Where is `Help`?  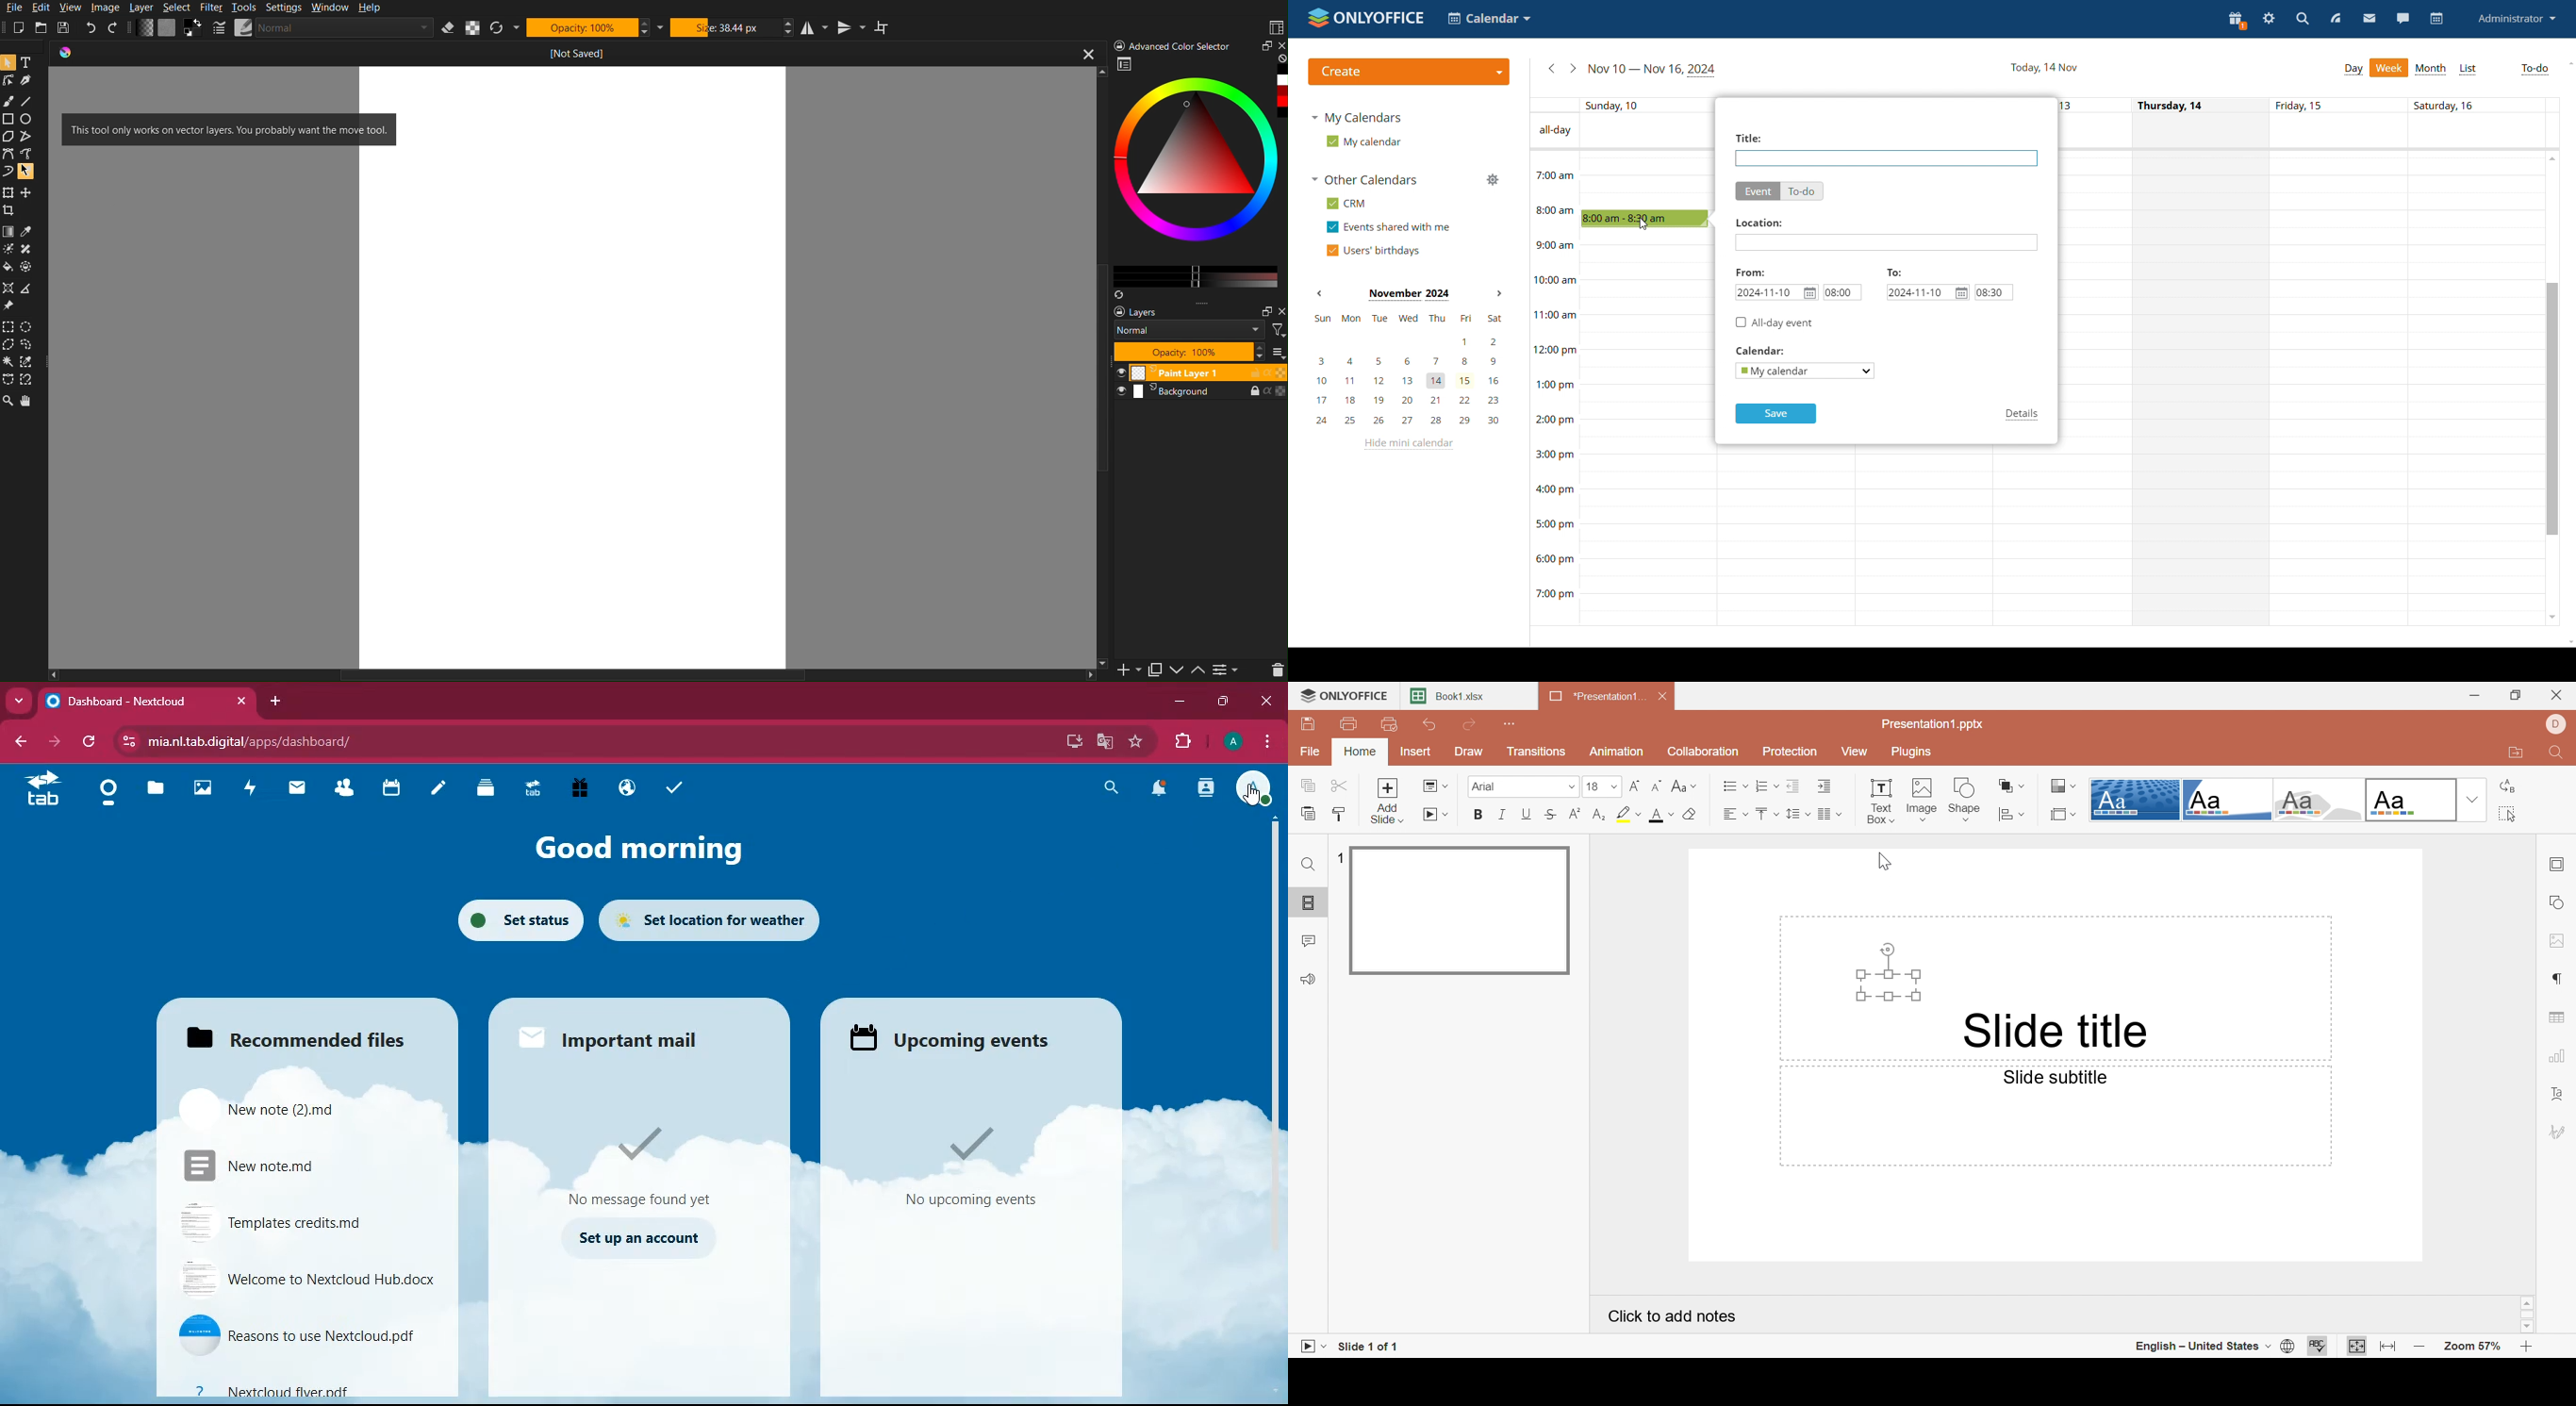 Help is located at coordinates (373, 8).